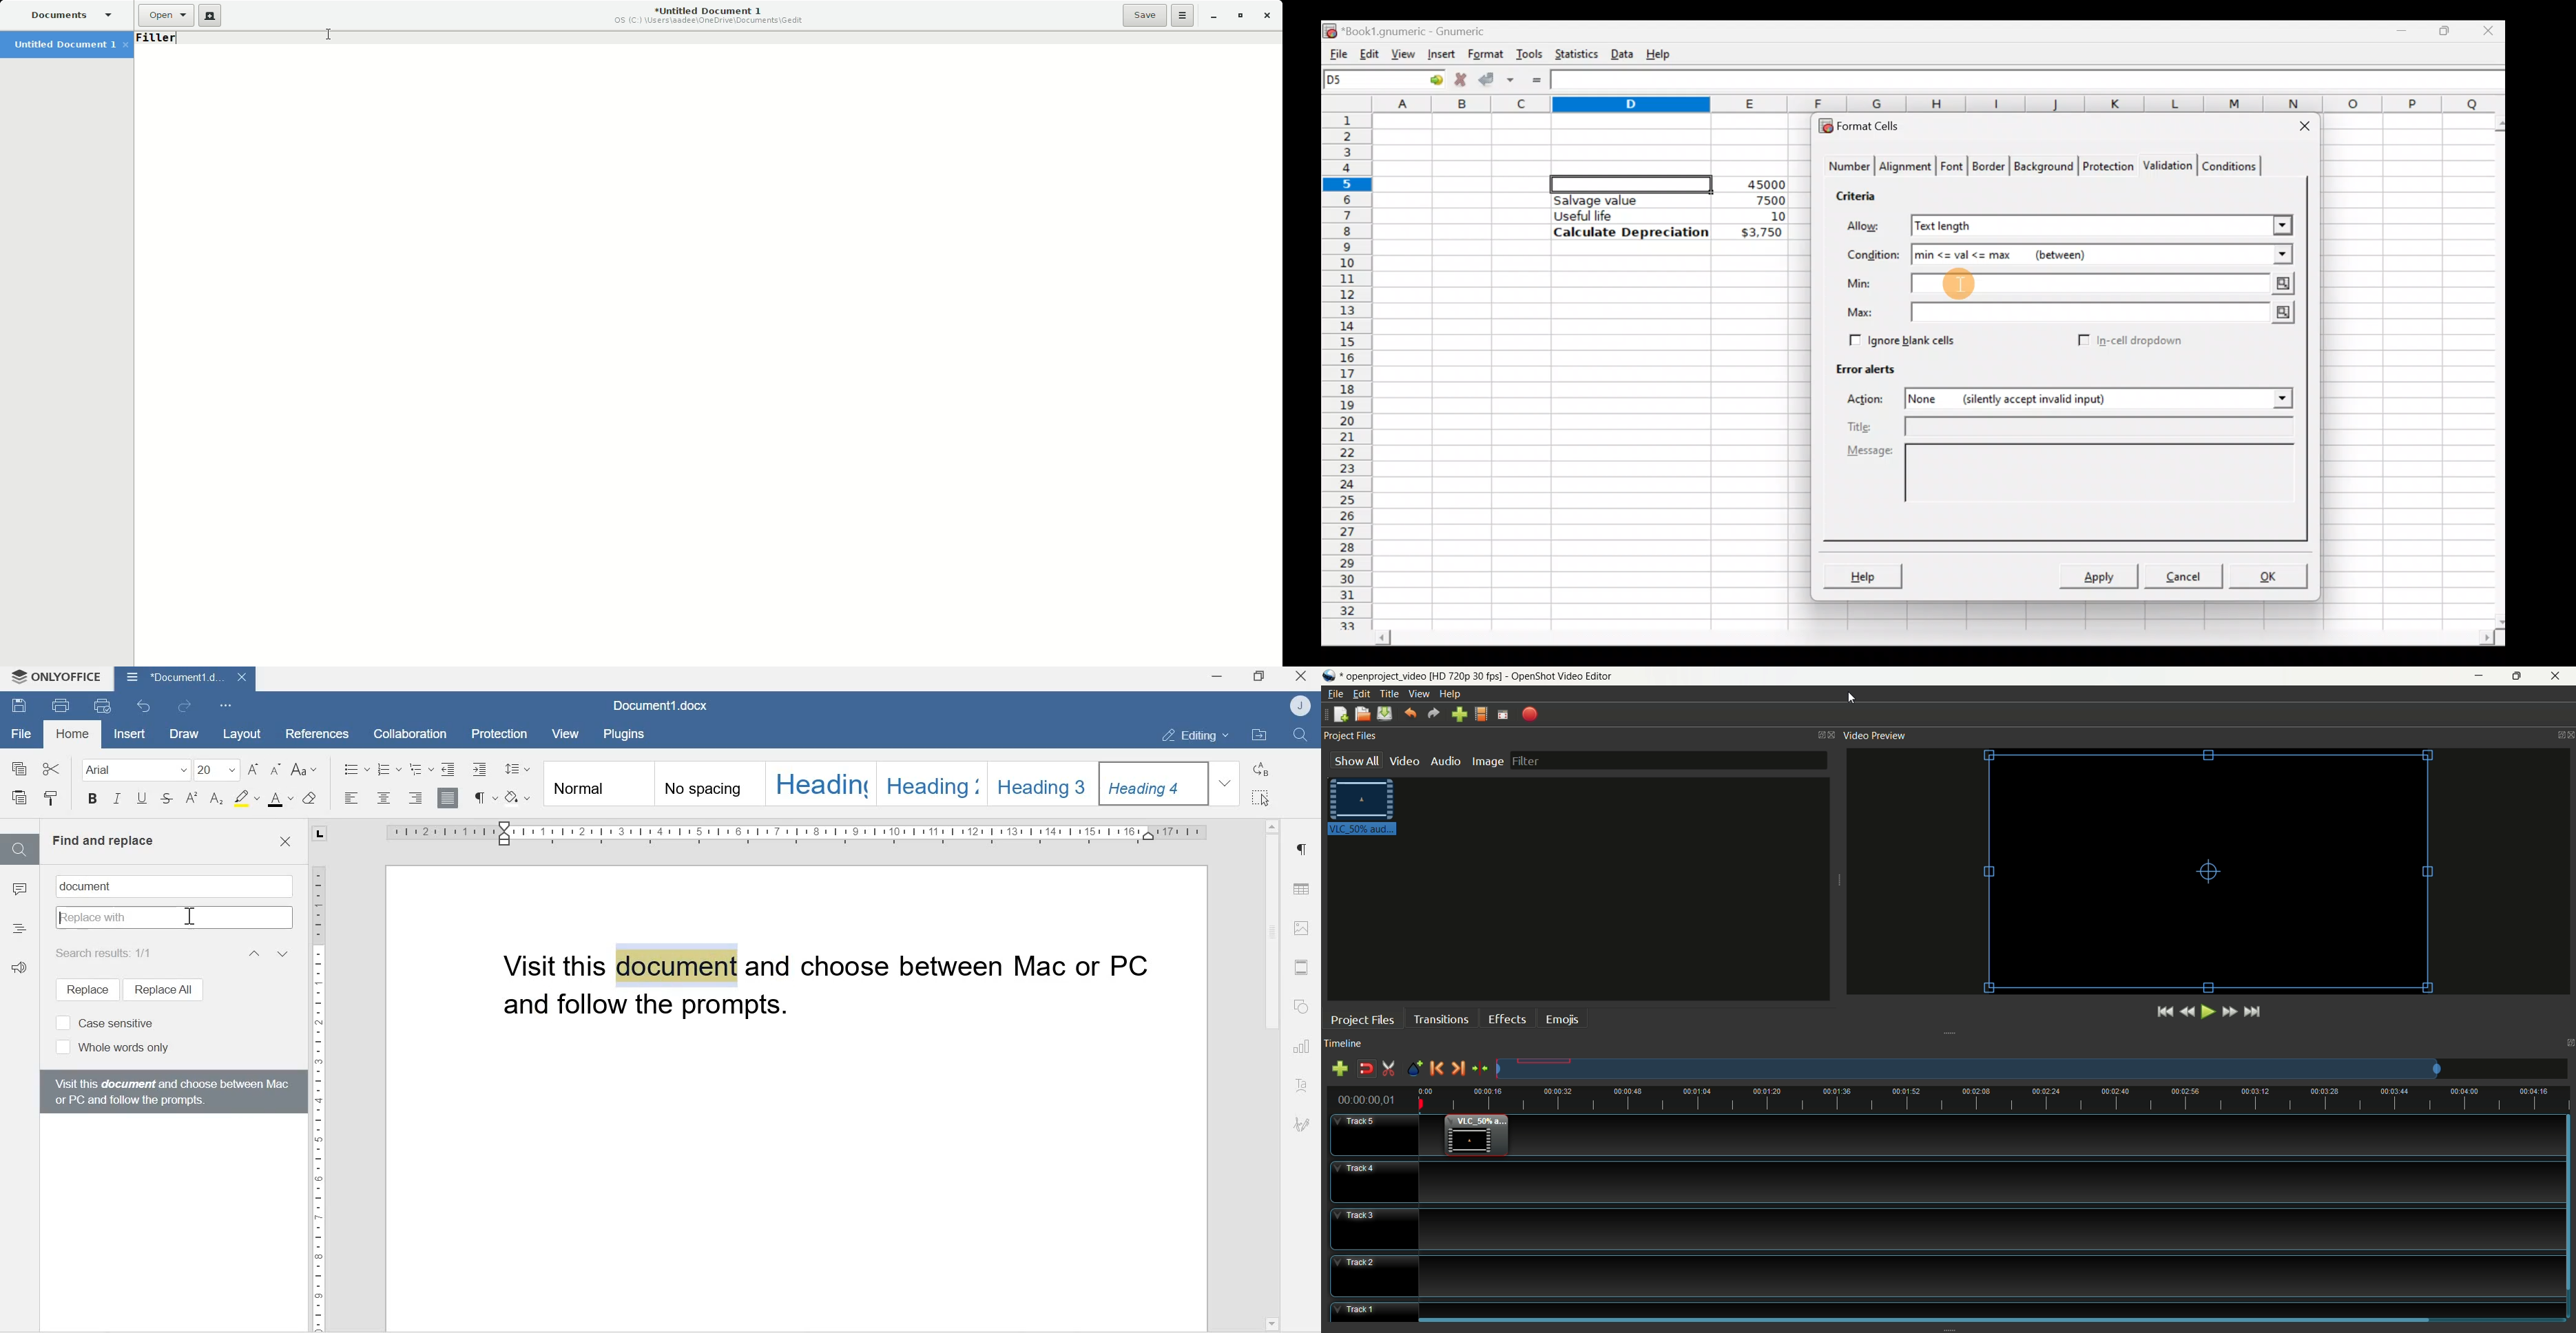 This screenshot has height=1344, width=2576. What do you see at coordinates (104, 1022) in the screenshot?
I see `Case sensitive` at bounding box center [104, 1022].